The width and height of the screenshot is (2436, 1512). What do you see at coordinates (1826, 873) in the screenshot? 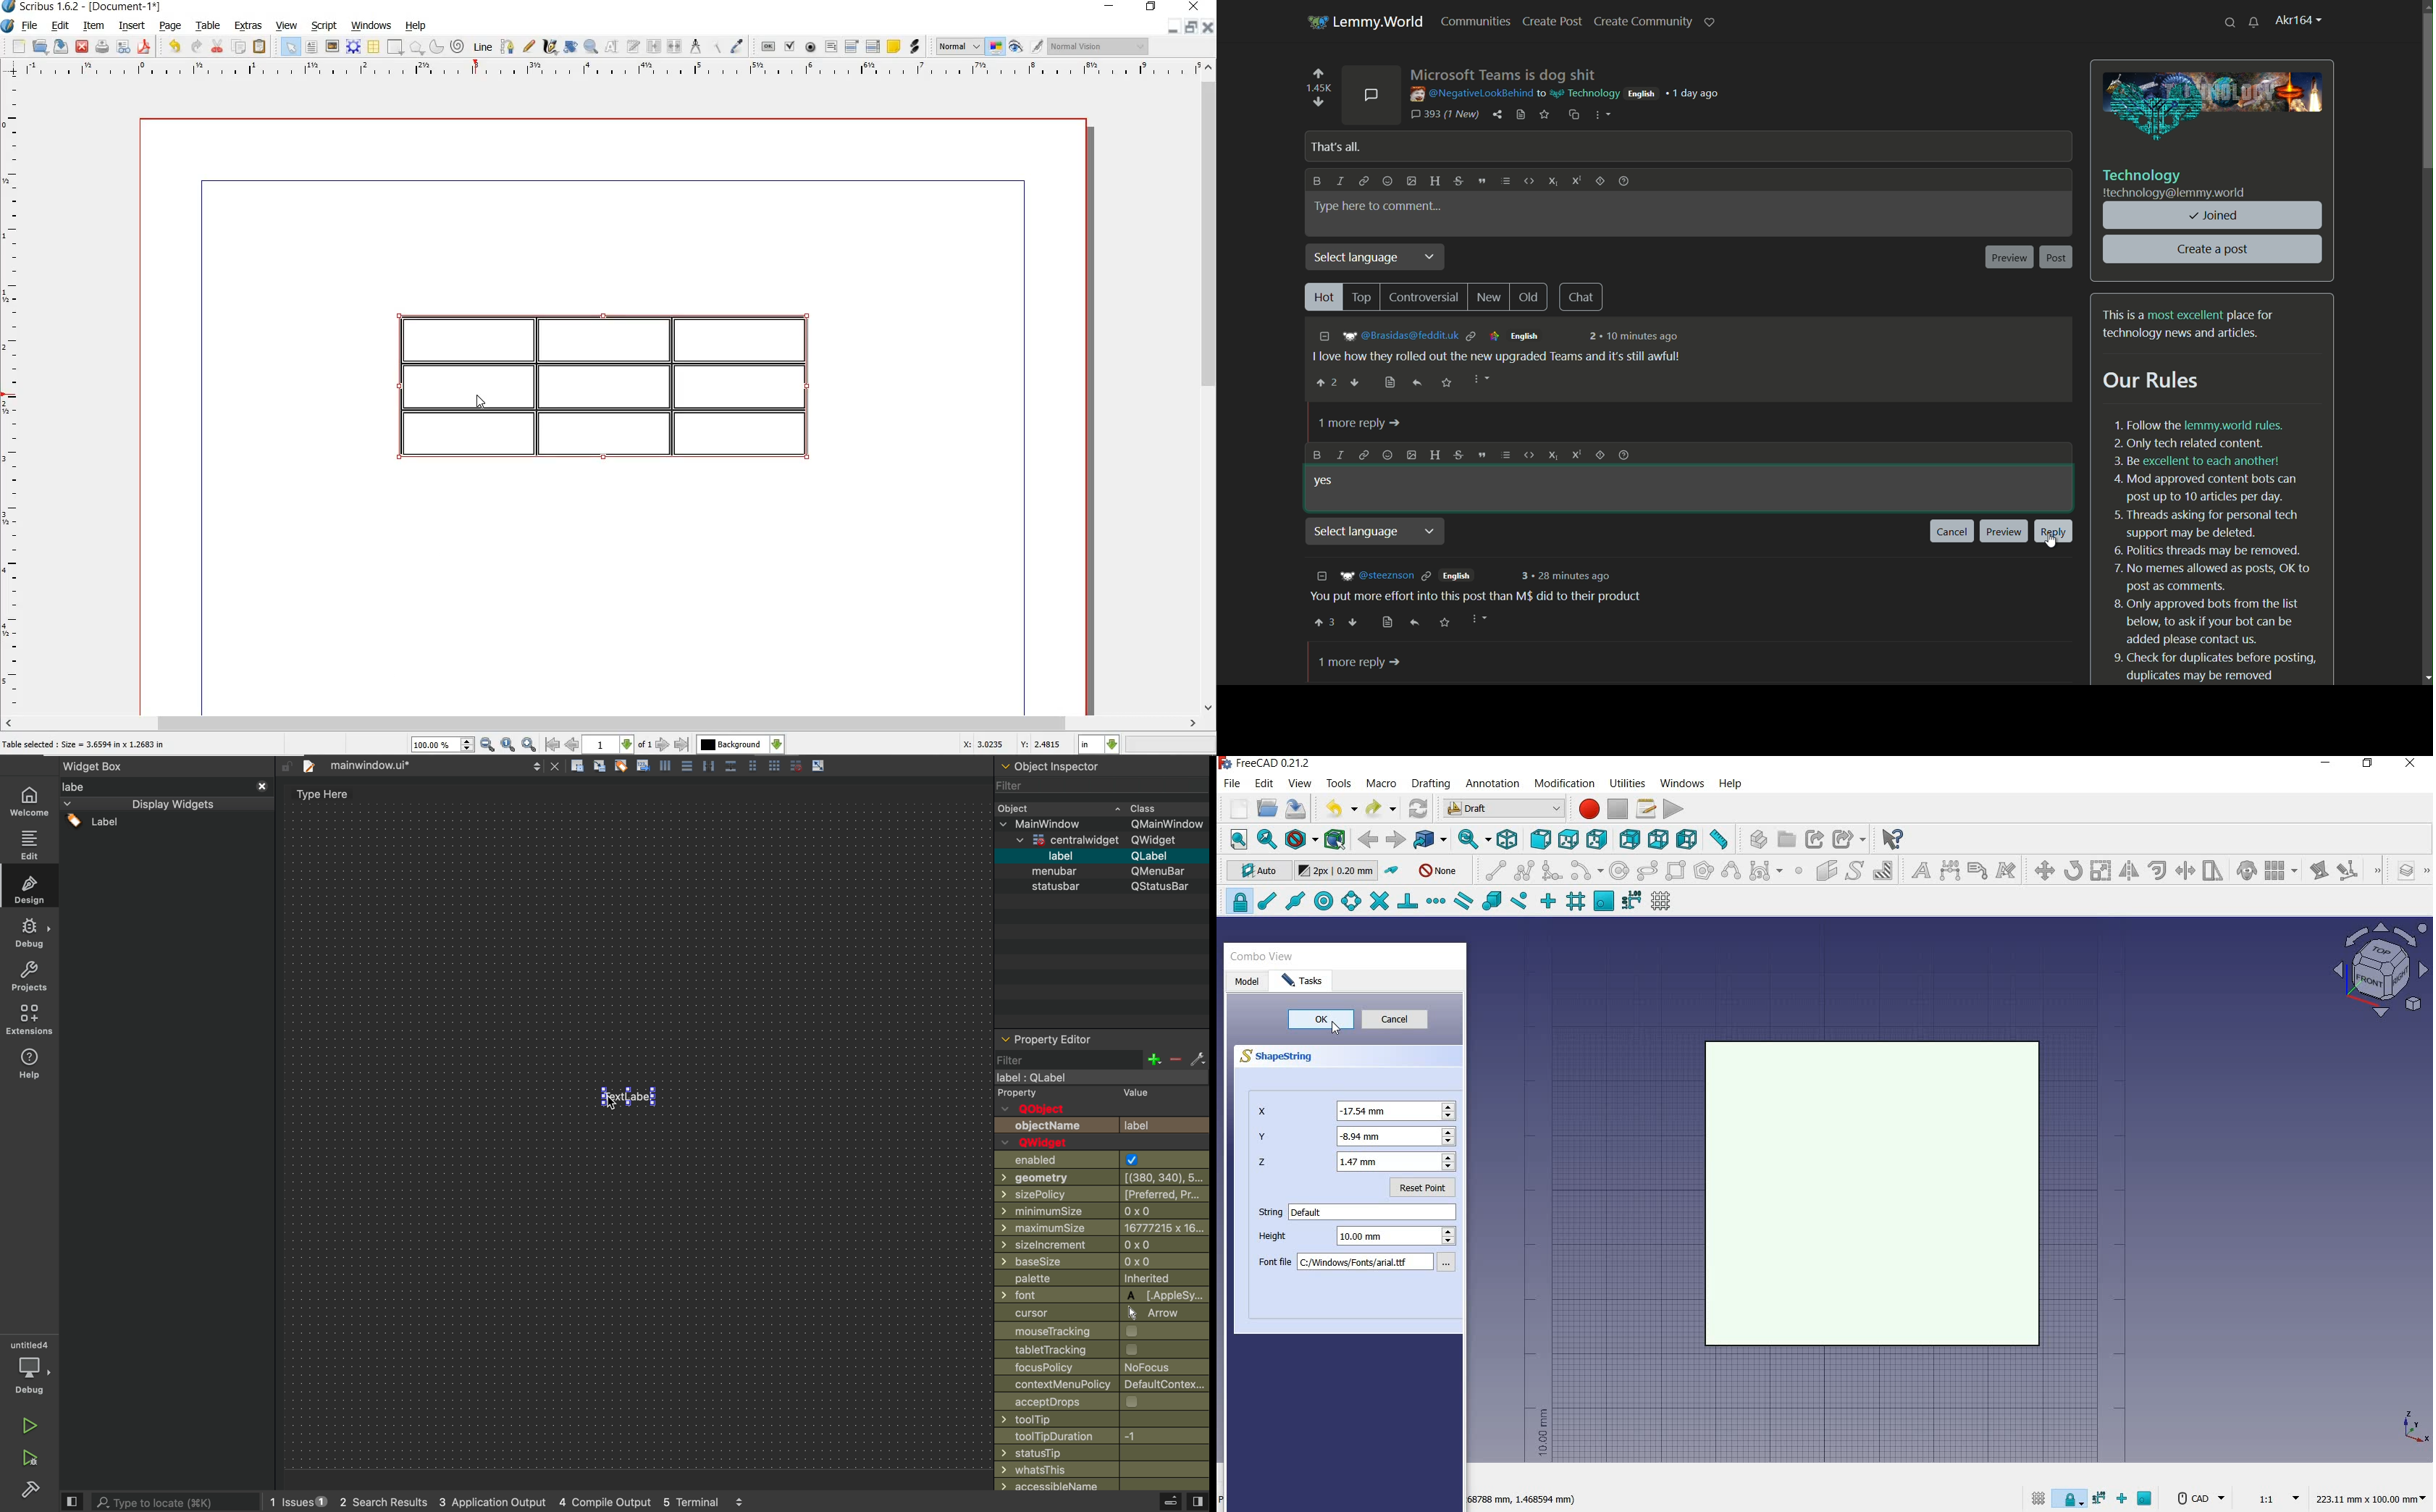
I see `facebinder` at bounding box center [1826, 873].